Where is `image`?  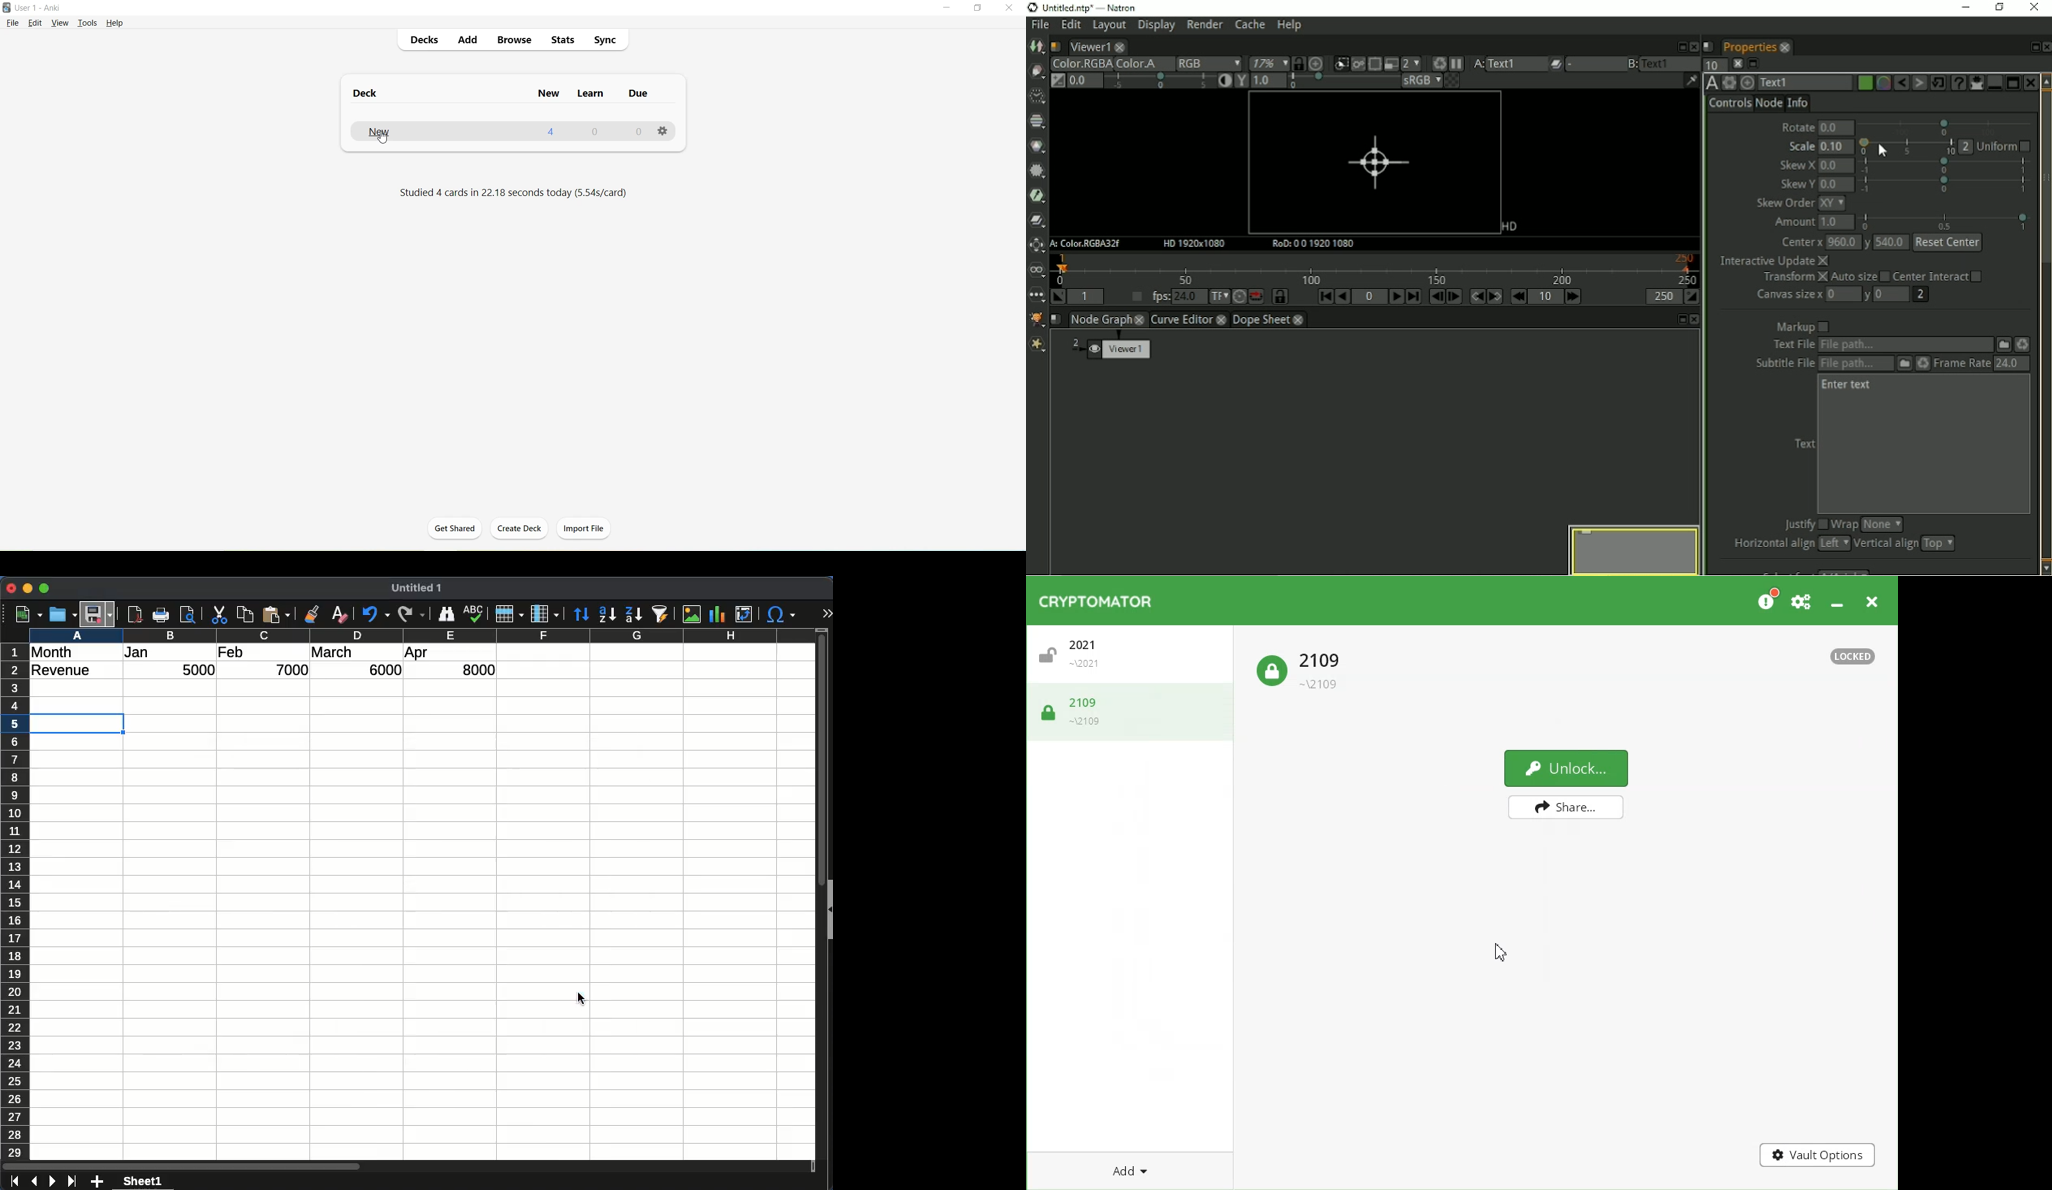
image is located at coordinates (691, 614).